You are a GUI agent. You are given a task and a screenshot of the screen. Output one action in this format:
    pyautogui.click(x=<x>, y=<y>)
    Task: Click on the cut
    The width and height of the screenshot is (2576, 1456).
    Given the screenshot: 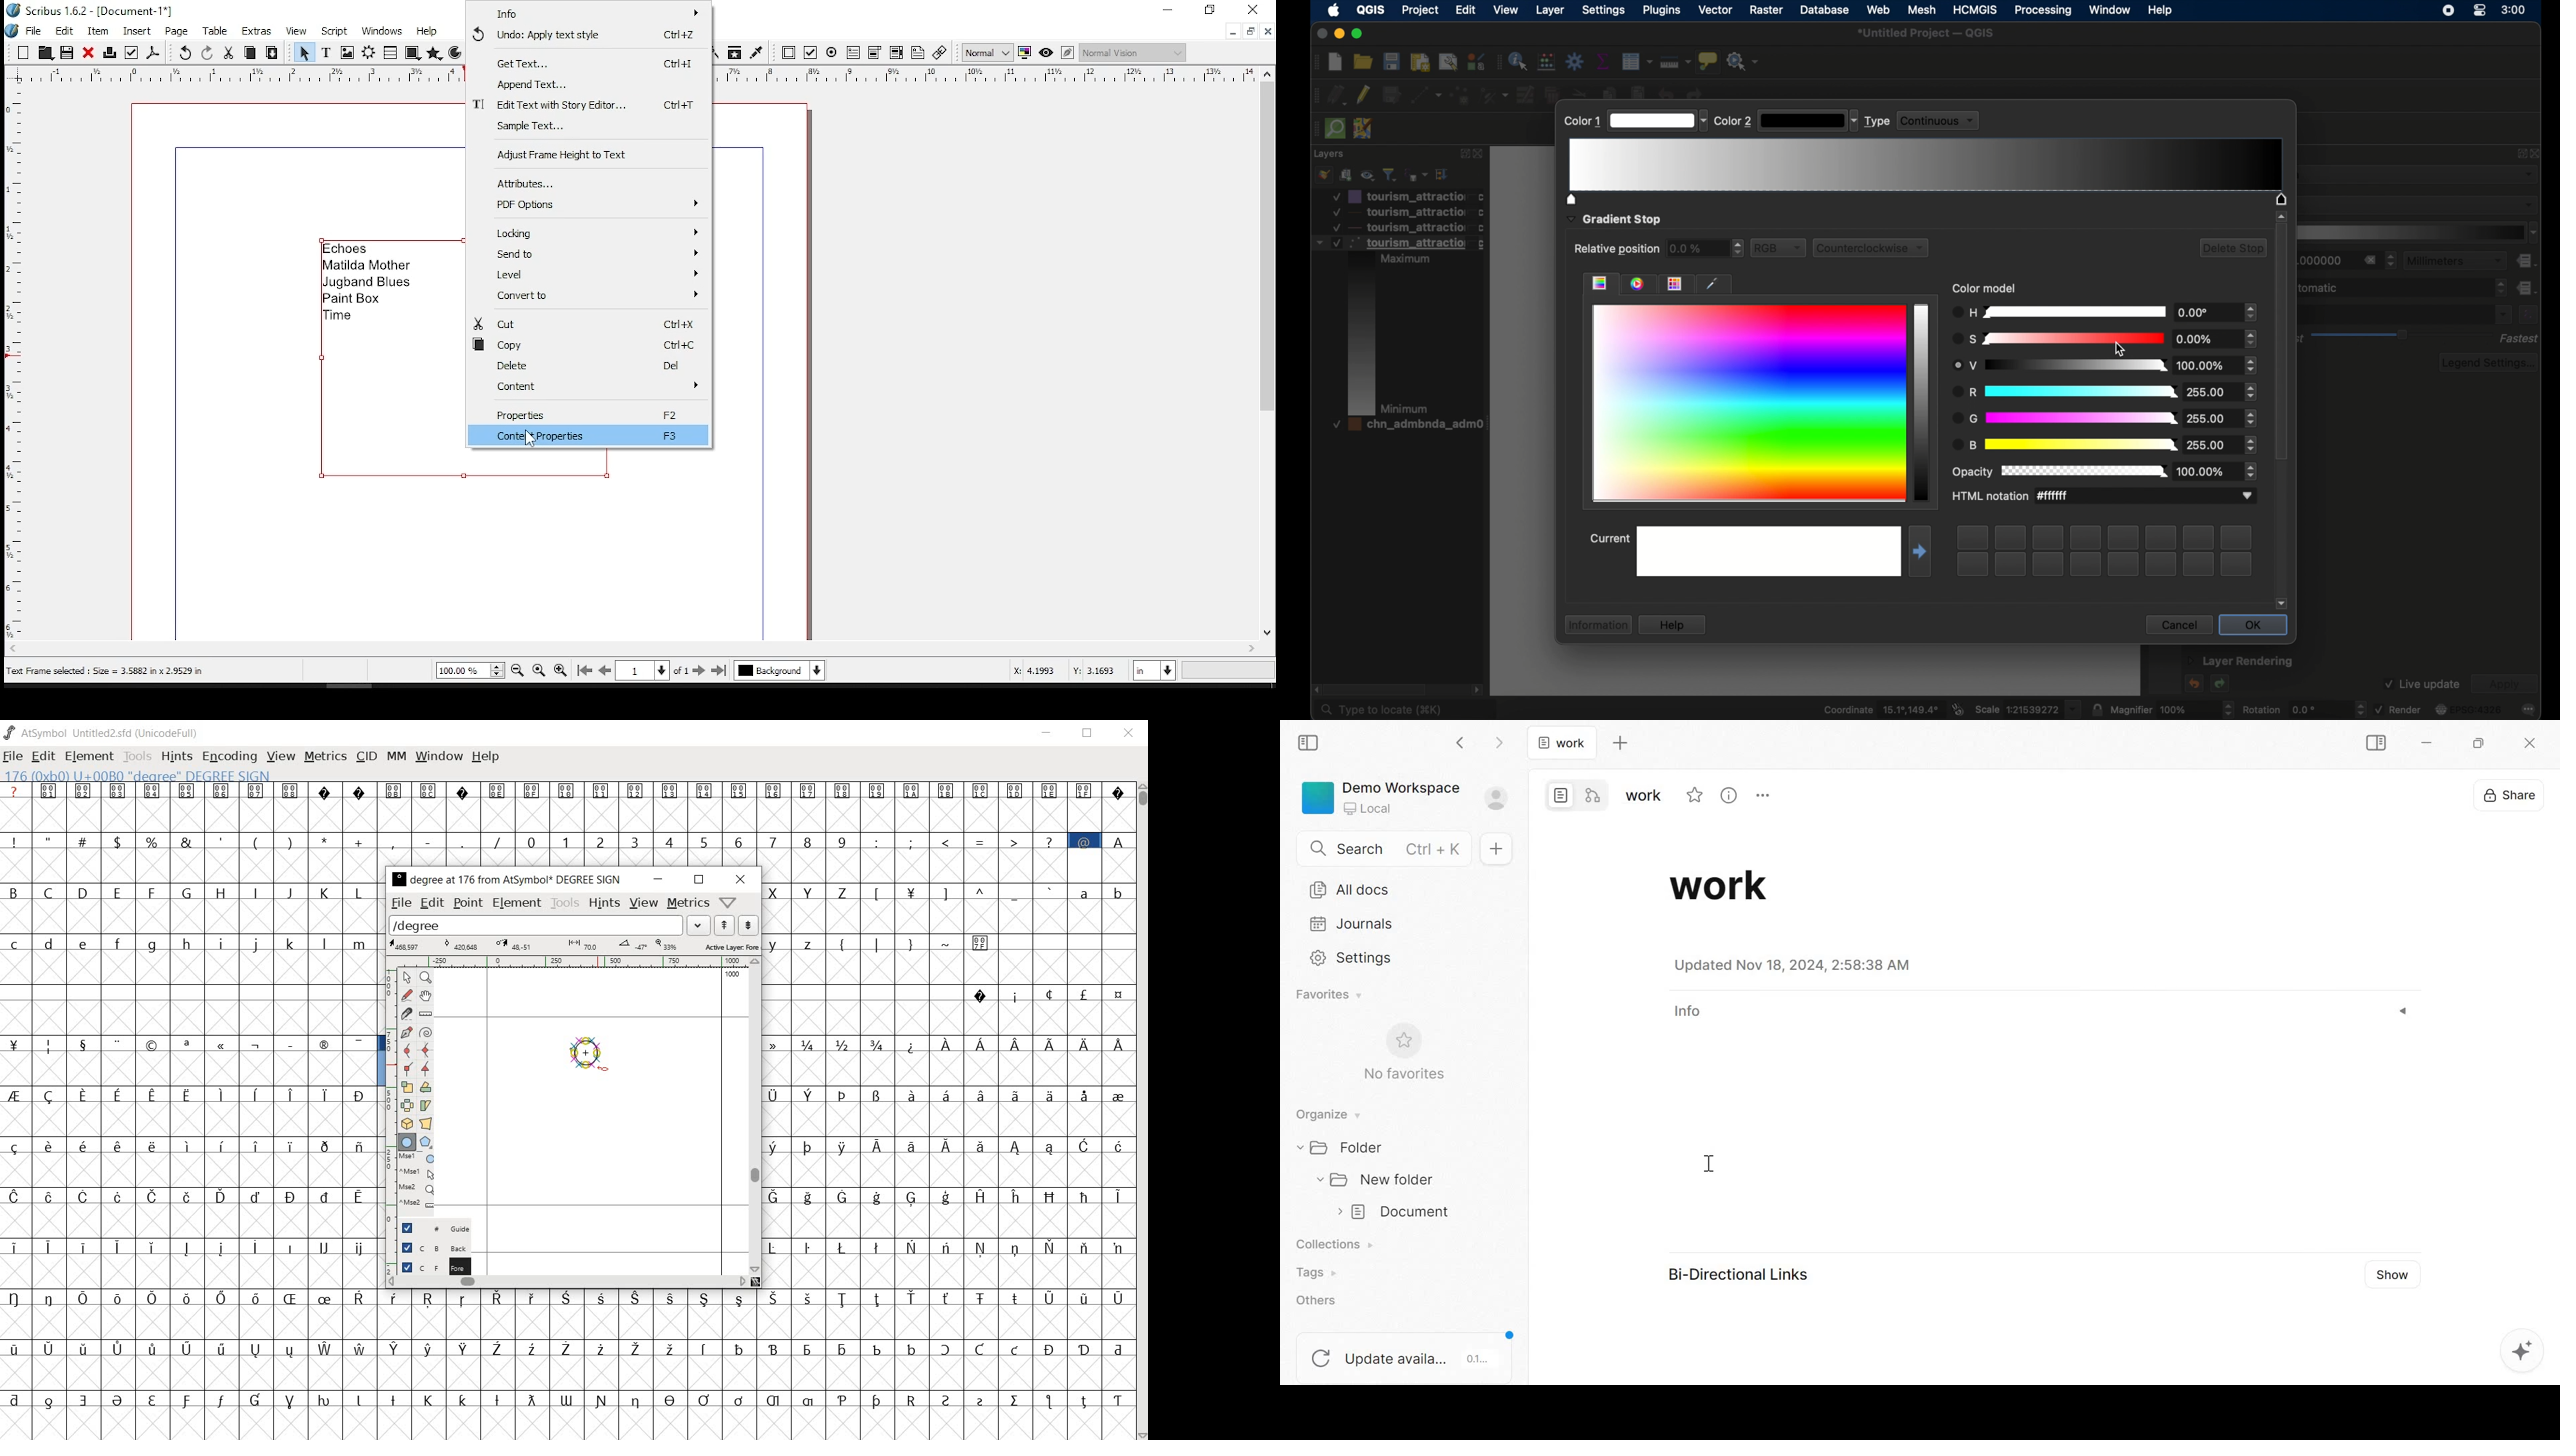 What is the action you would take?
    pyautogui.click(x=229, y=52)
    